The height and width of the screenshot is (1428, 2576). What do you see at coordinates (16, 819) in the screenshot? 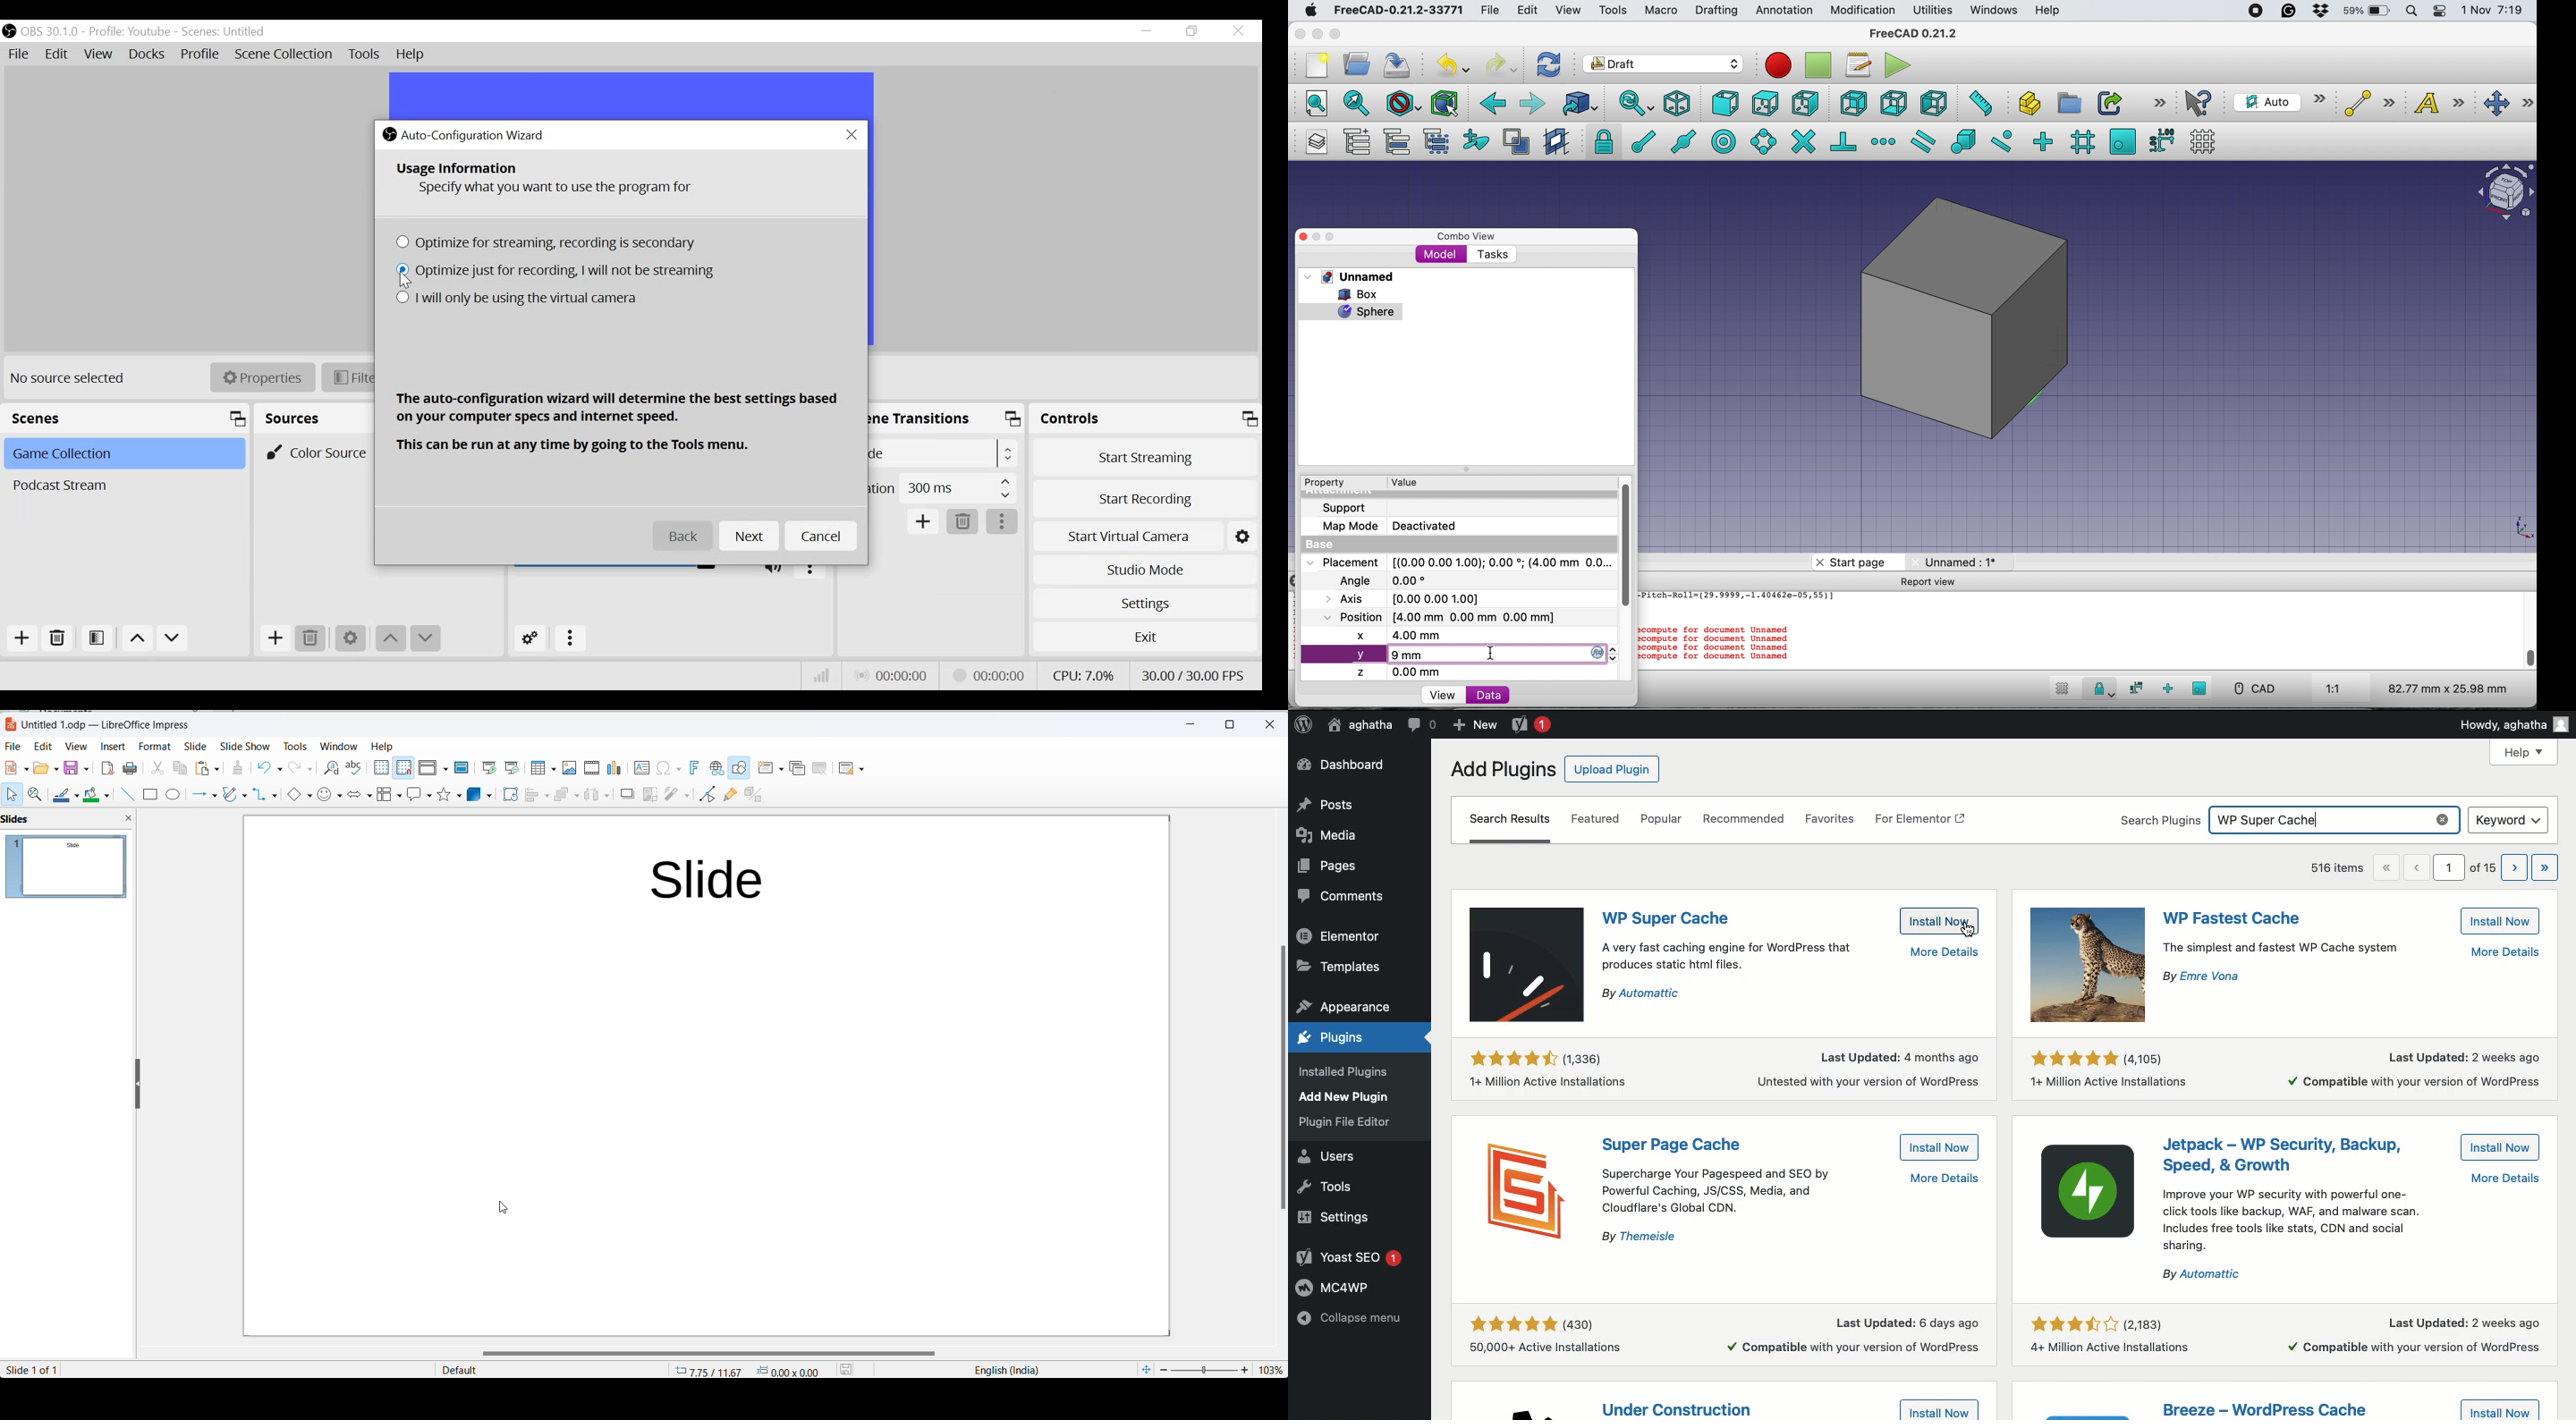
I see `slides` at bounding box center [16, 819].